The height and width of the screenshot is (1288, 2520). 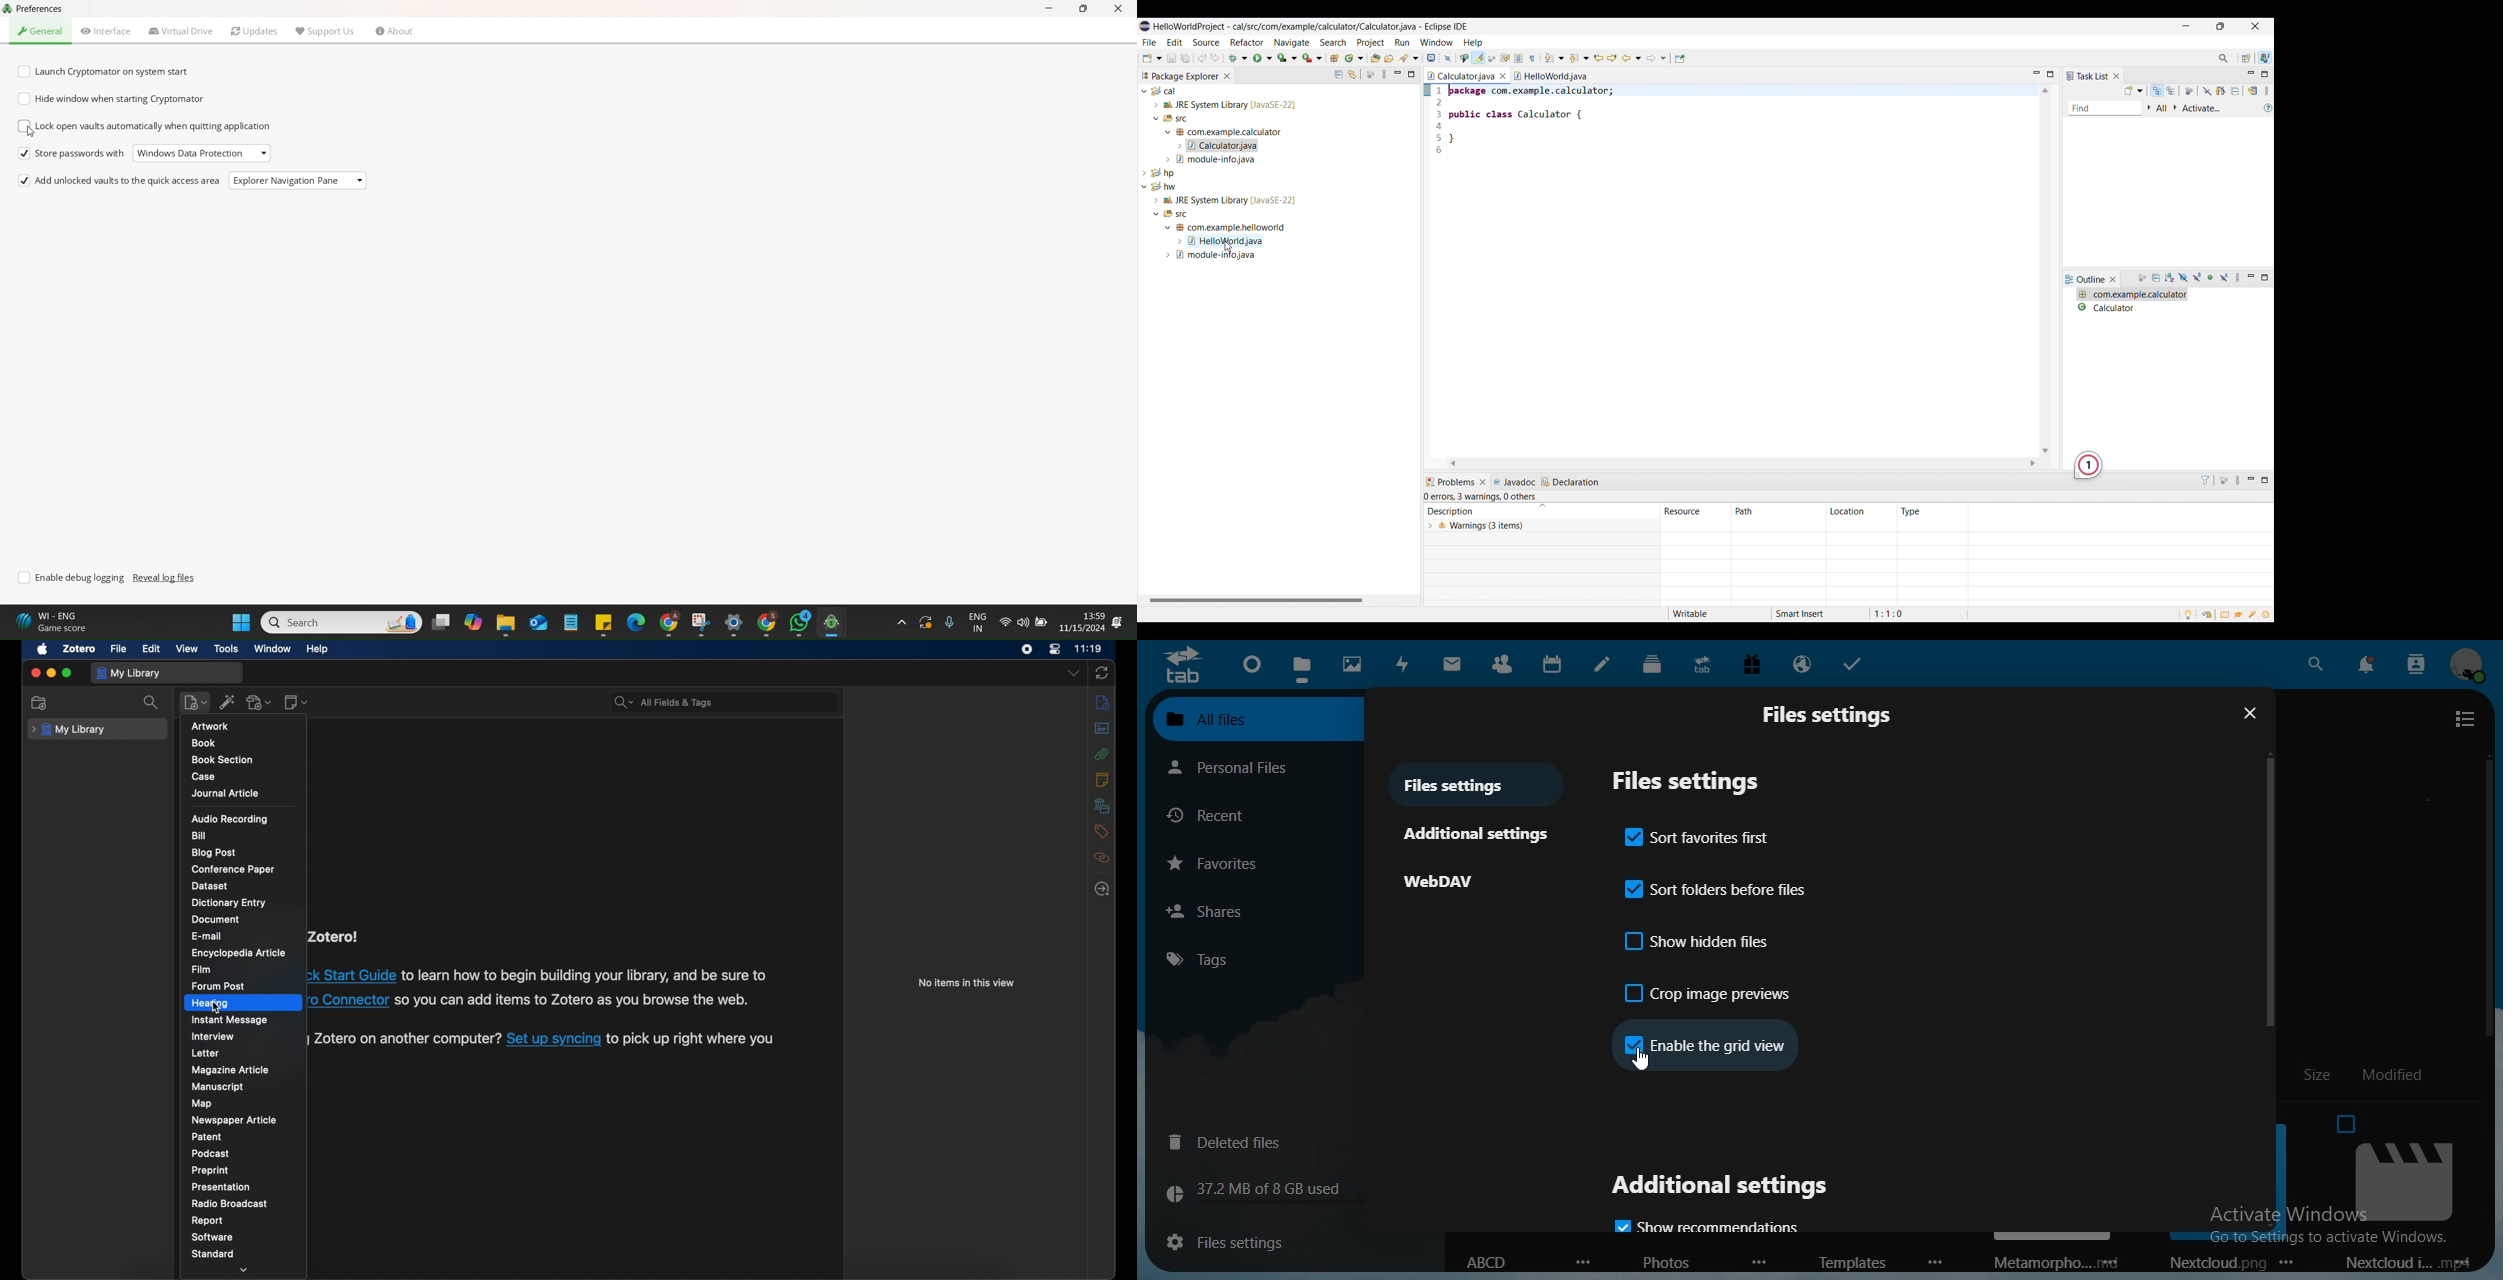 I want to click on document, so click(x=217, y=920).